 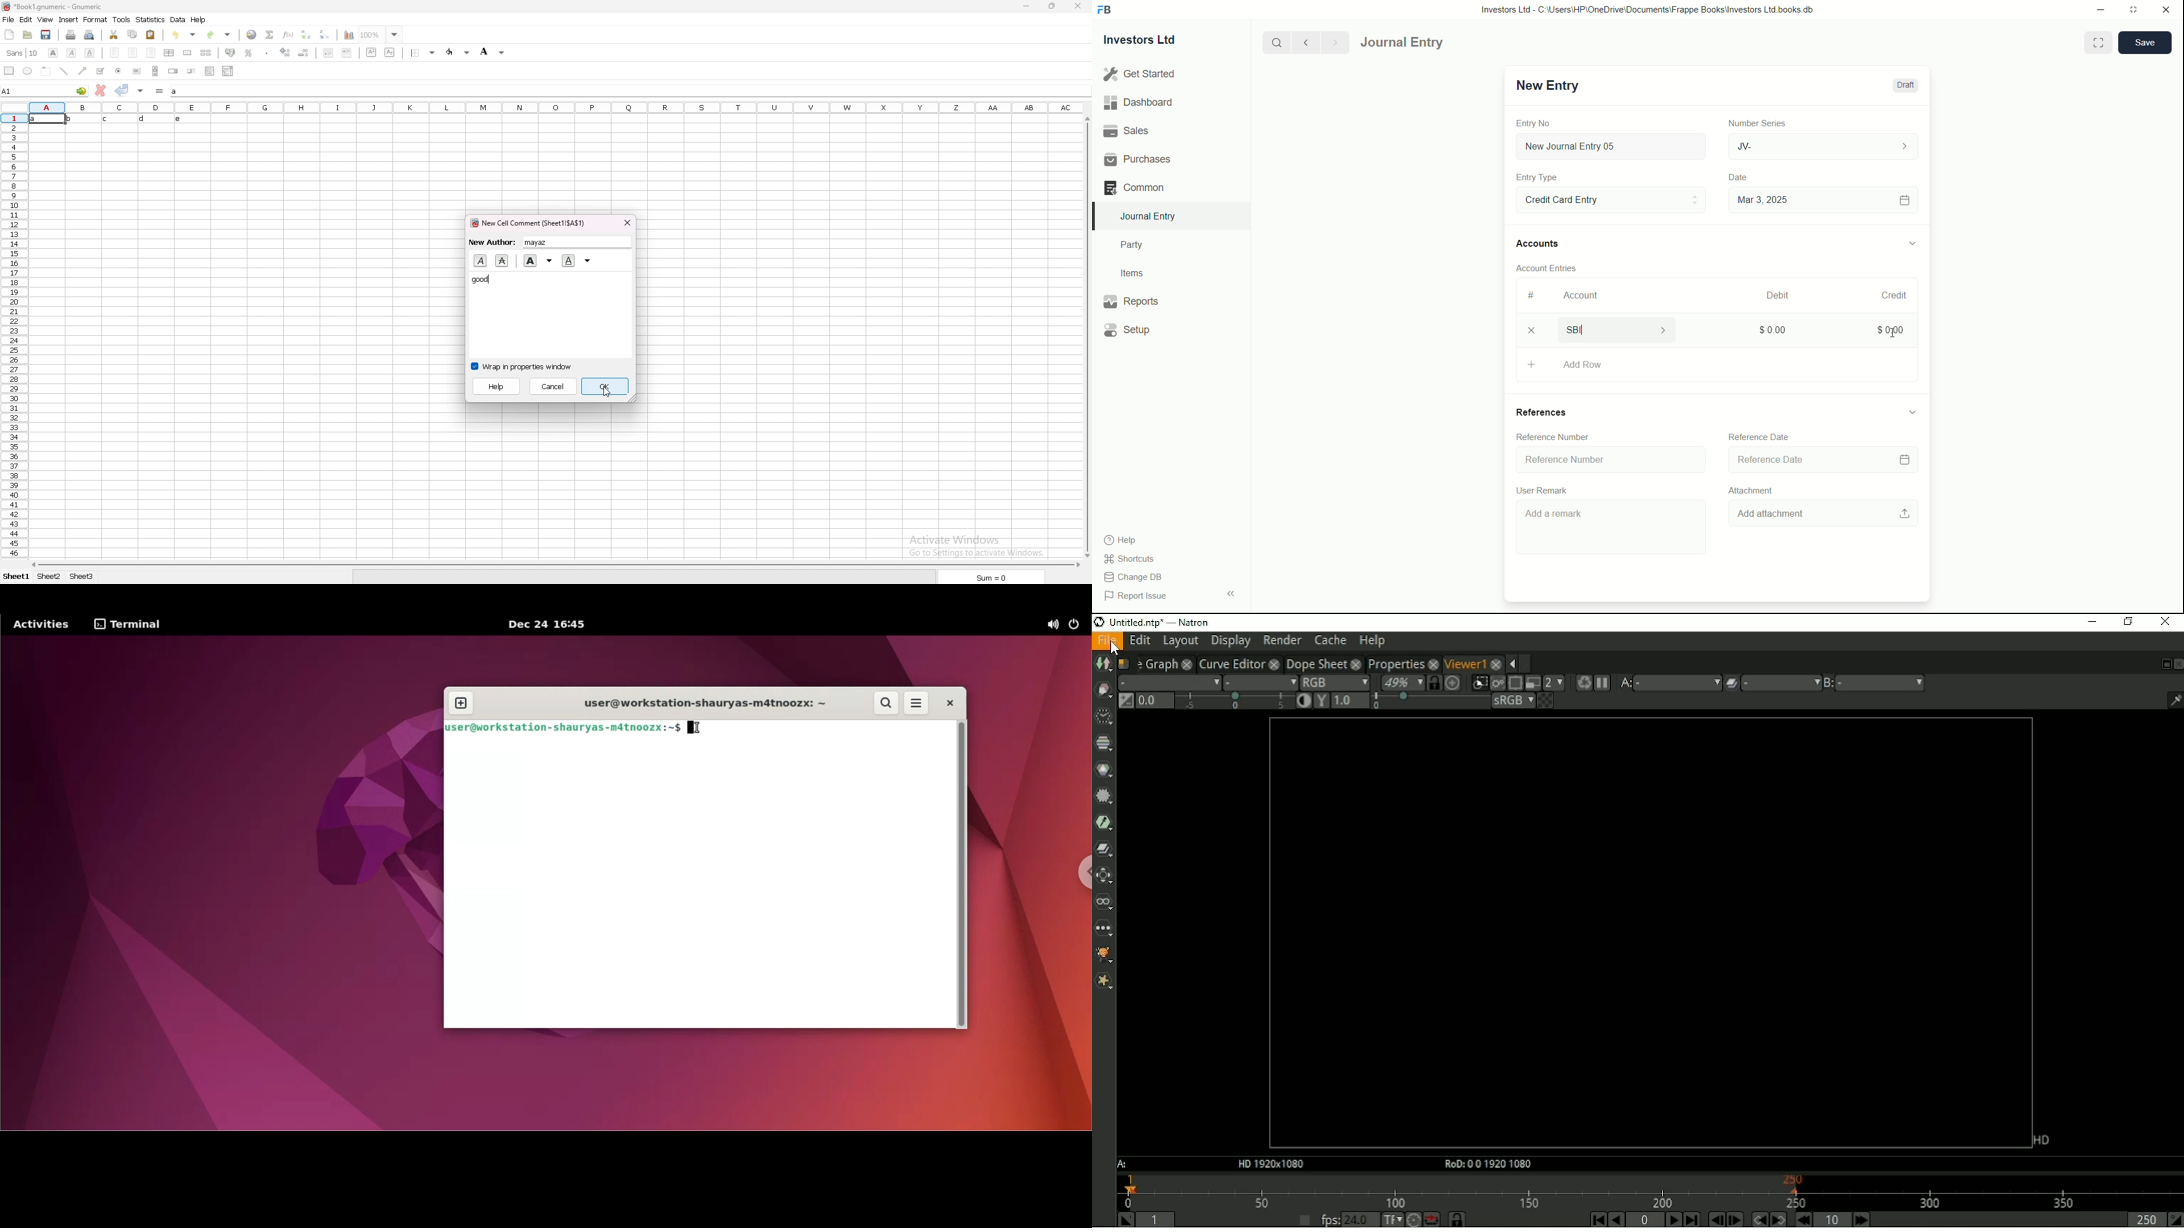 I want to click on function, so click(x=288, y=35).